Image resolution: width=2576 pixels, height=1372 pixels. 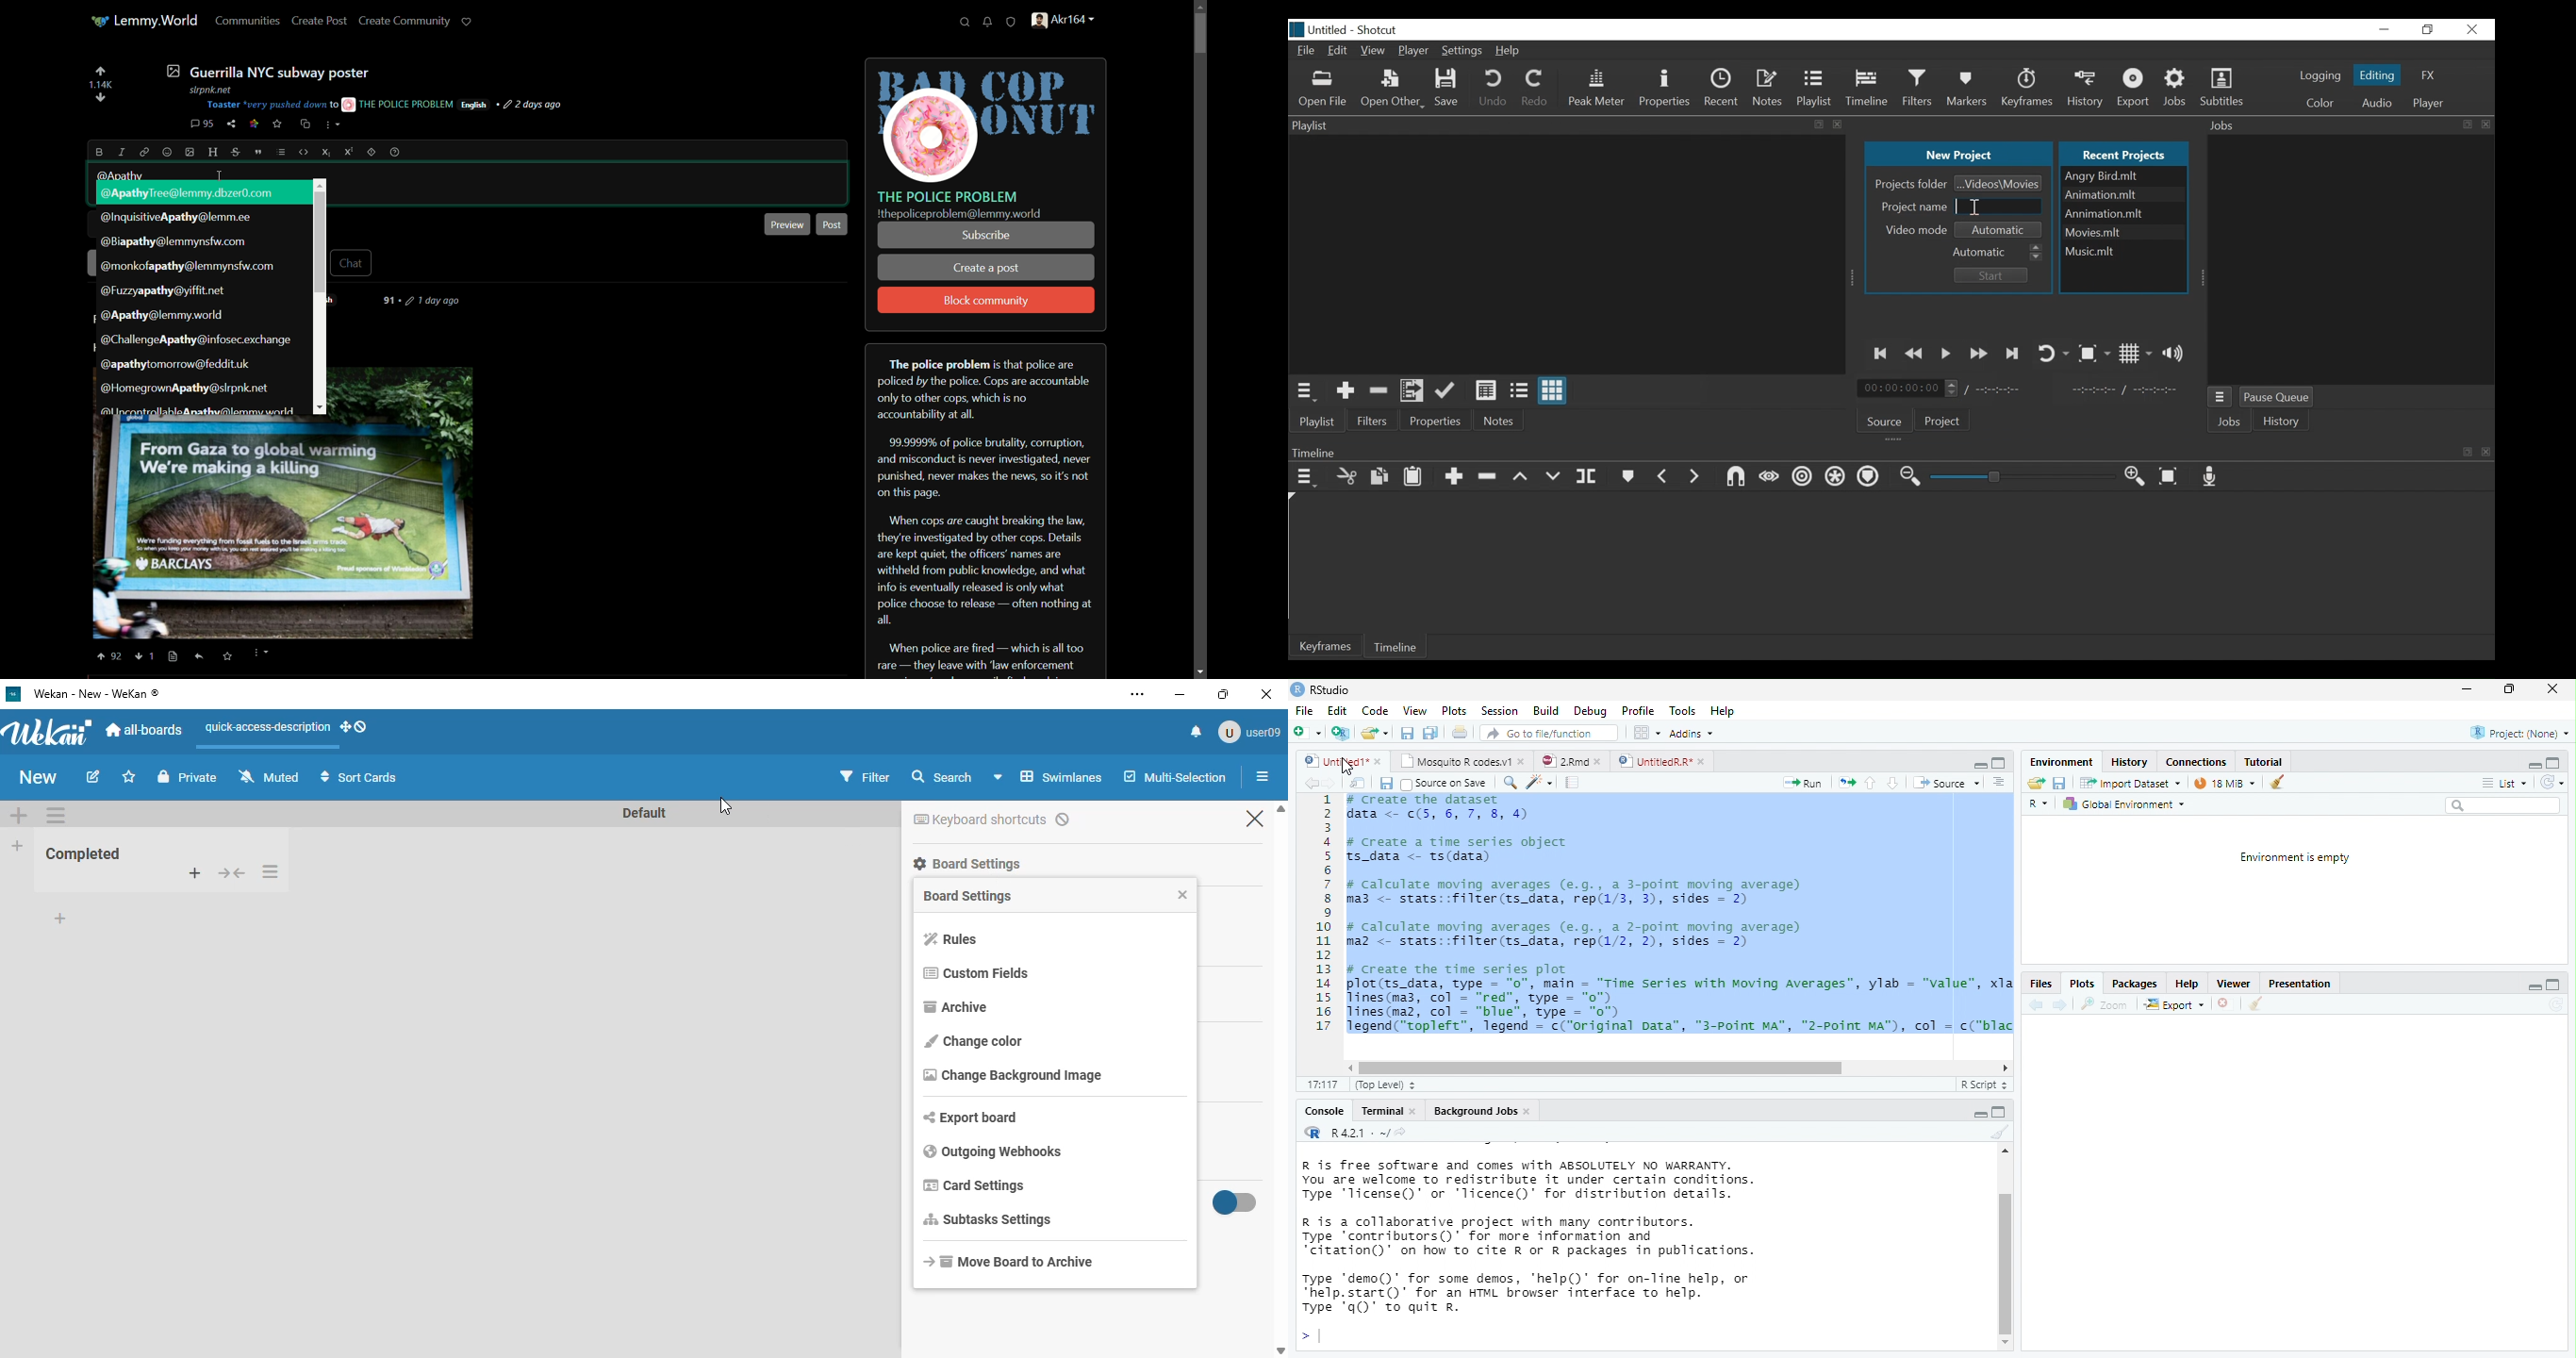 What do you see at coordinates (1359, 783) in the screenshot?
I see `show in window` at bounding box center [1359, 783].